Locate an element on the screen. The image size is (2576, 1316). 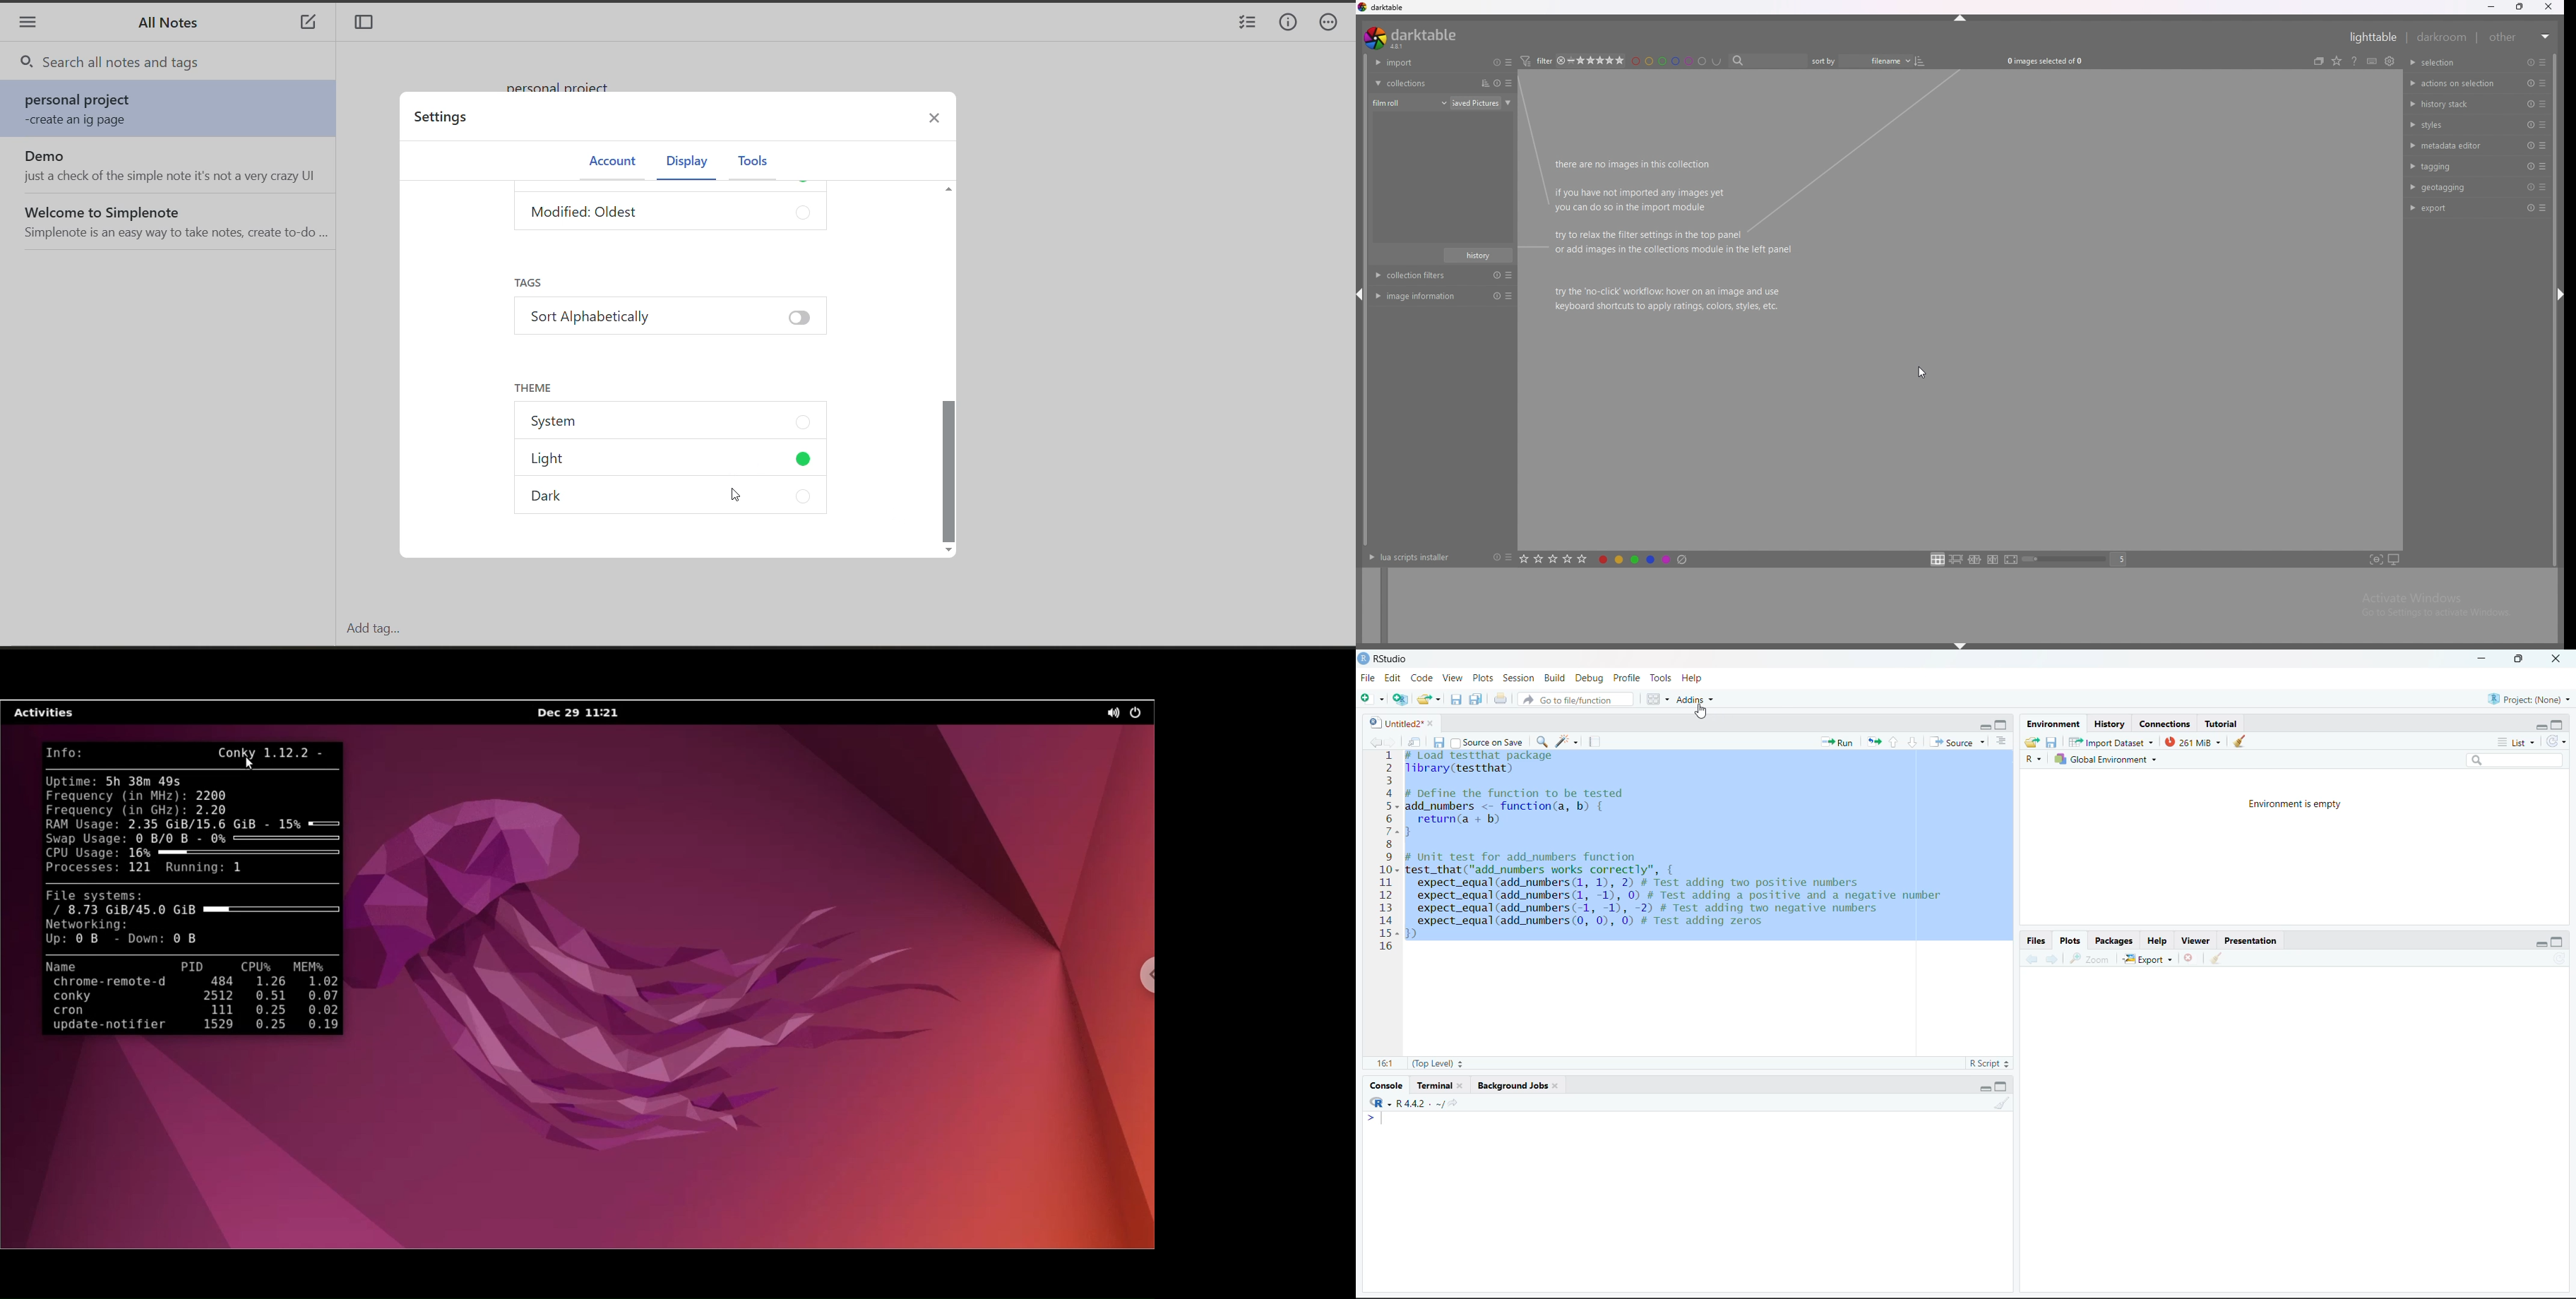
go forward is located at coordinates (1393, 742).